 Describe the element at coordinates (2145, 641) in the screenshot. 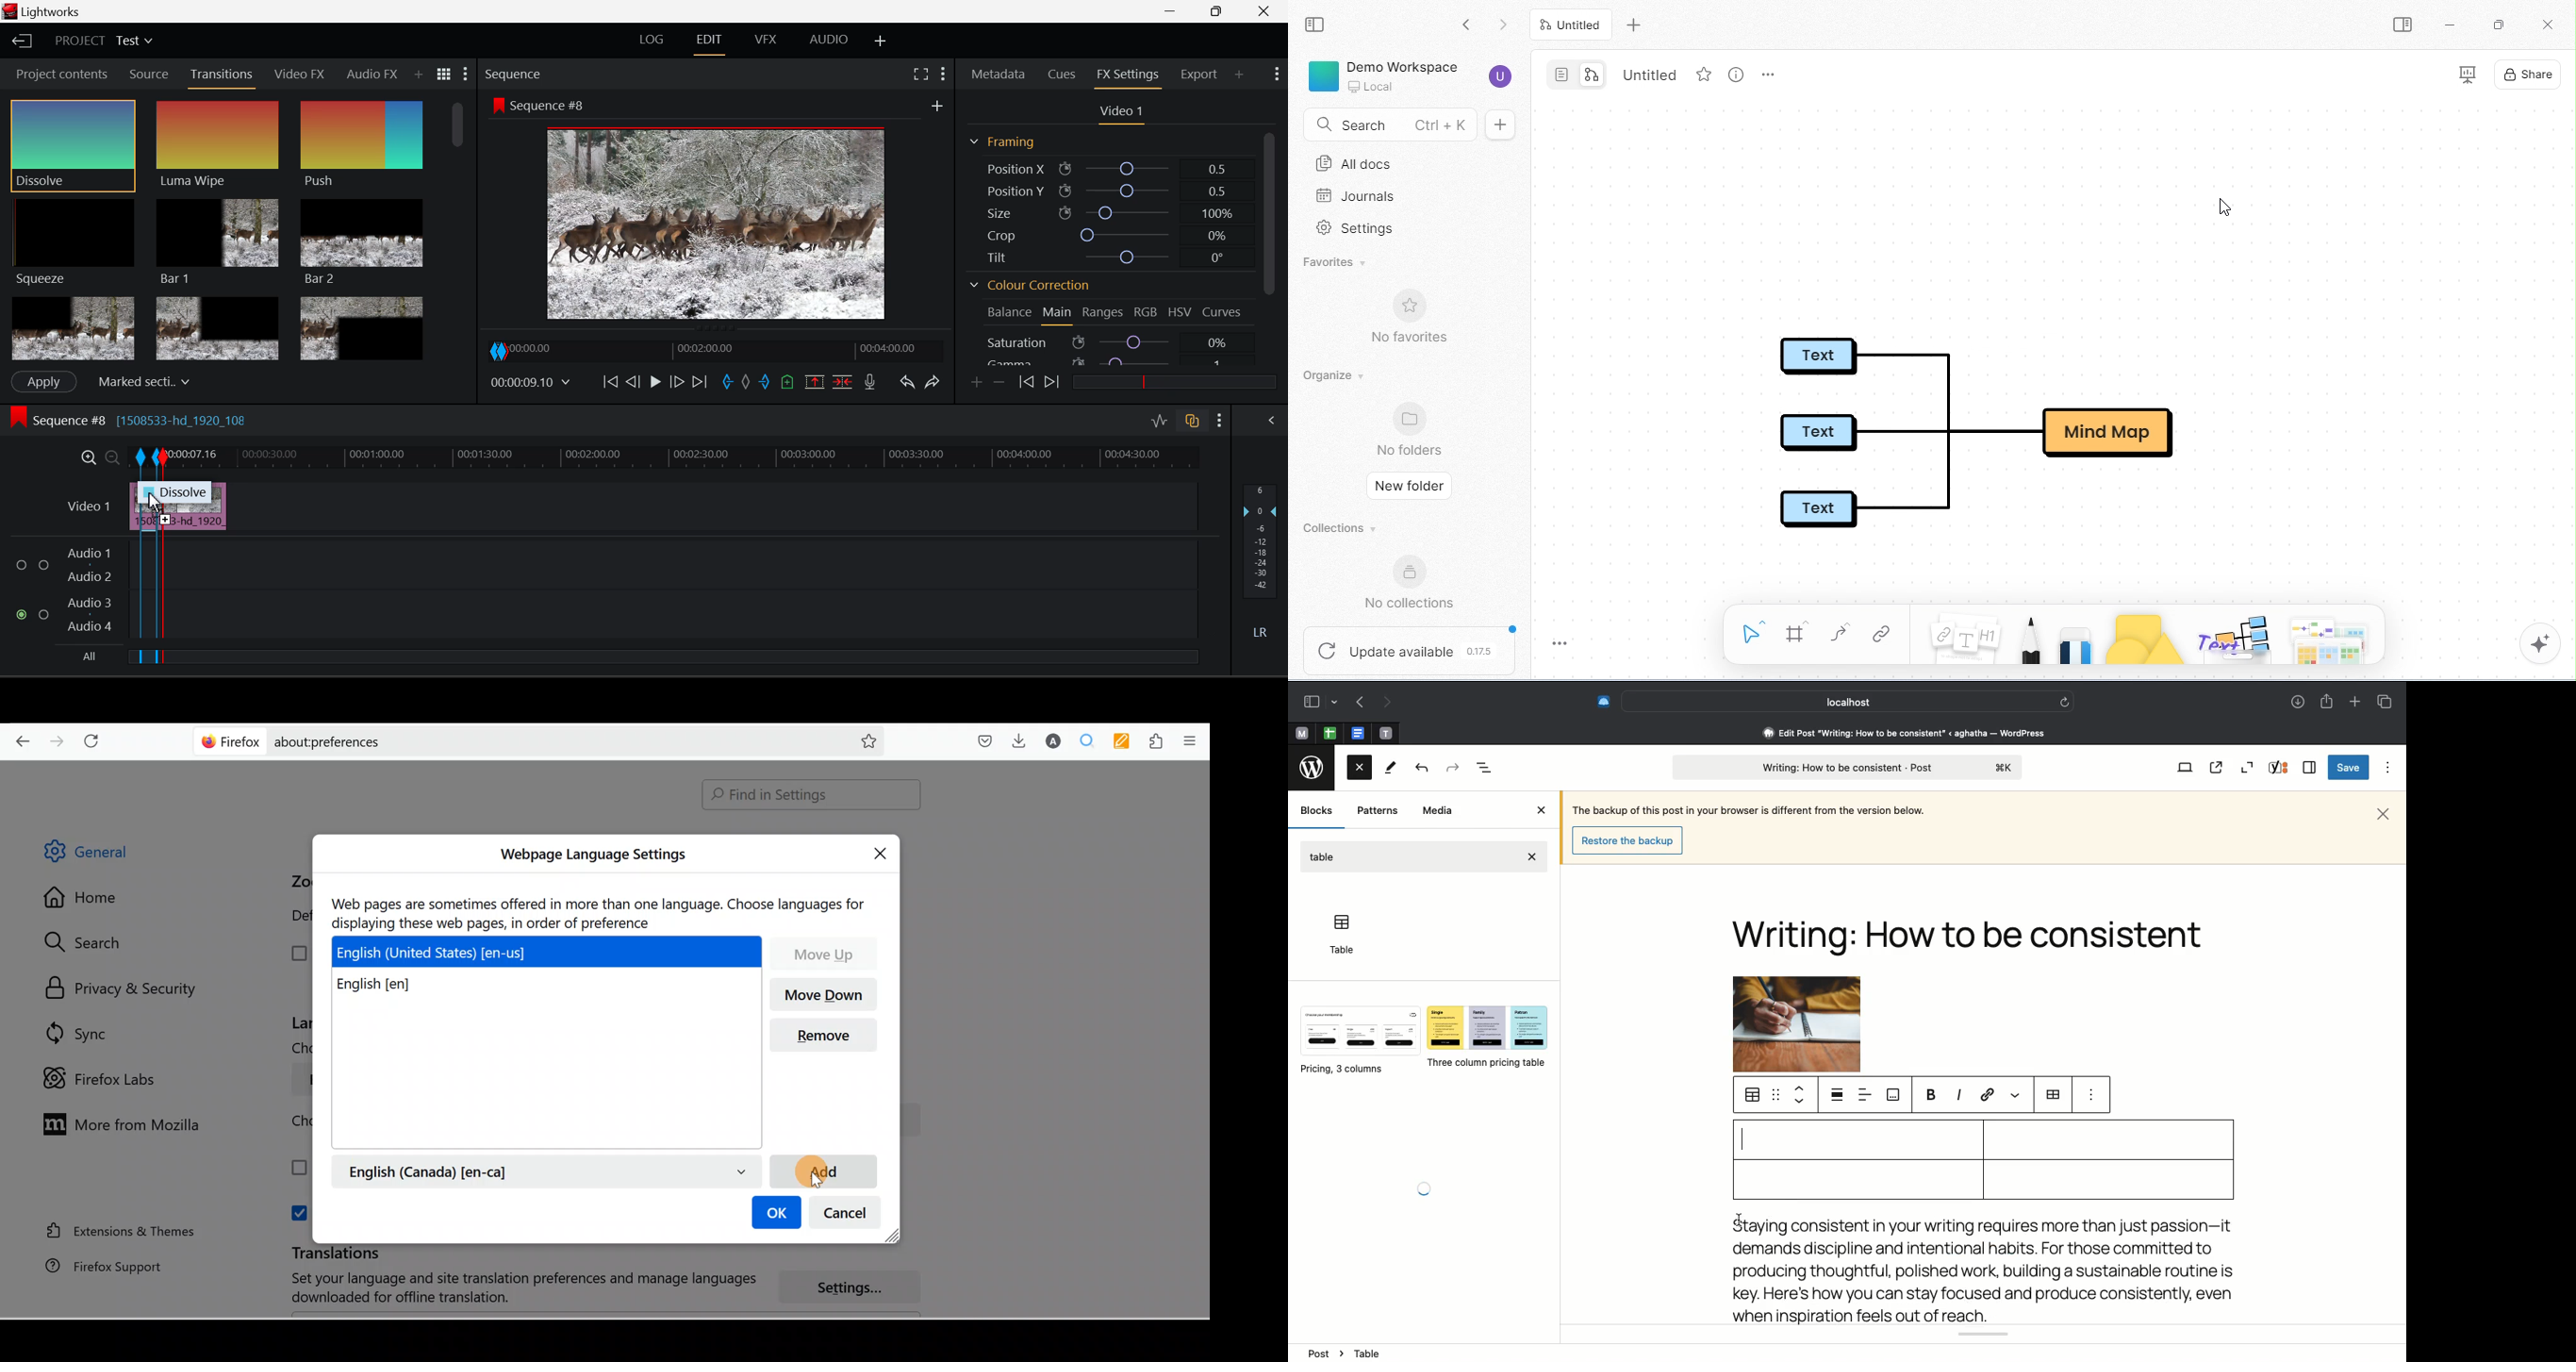

I see `shapes` at that location.